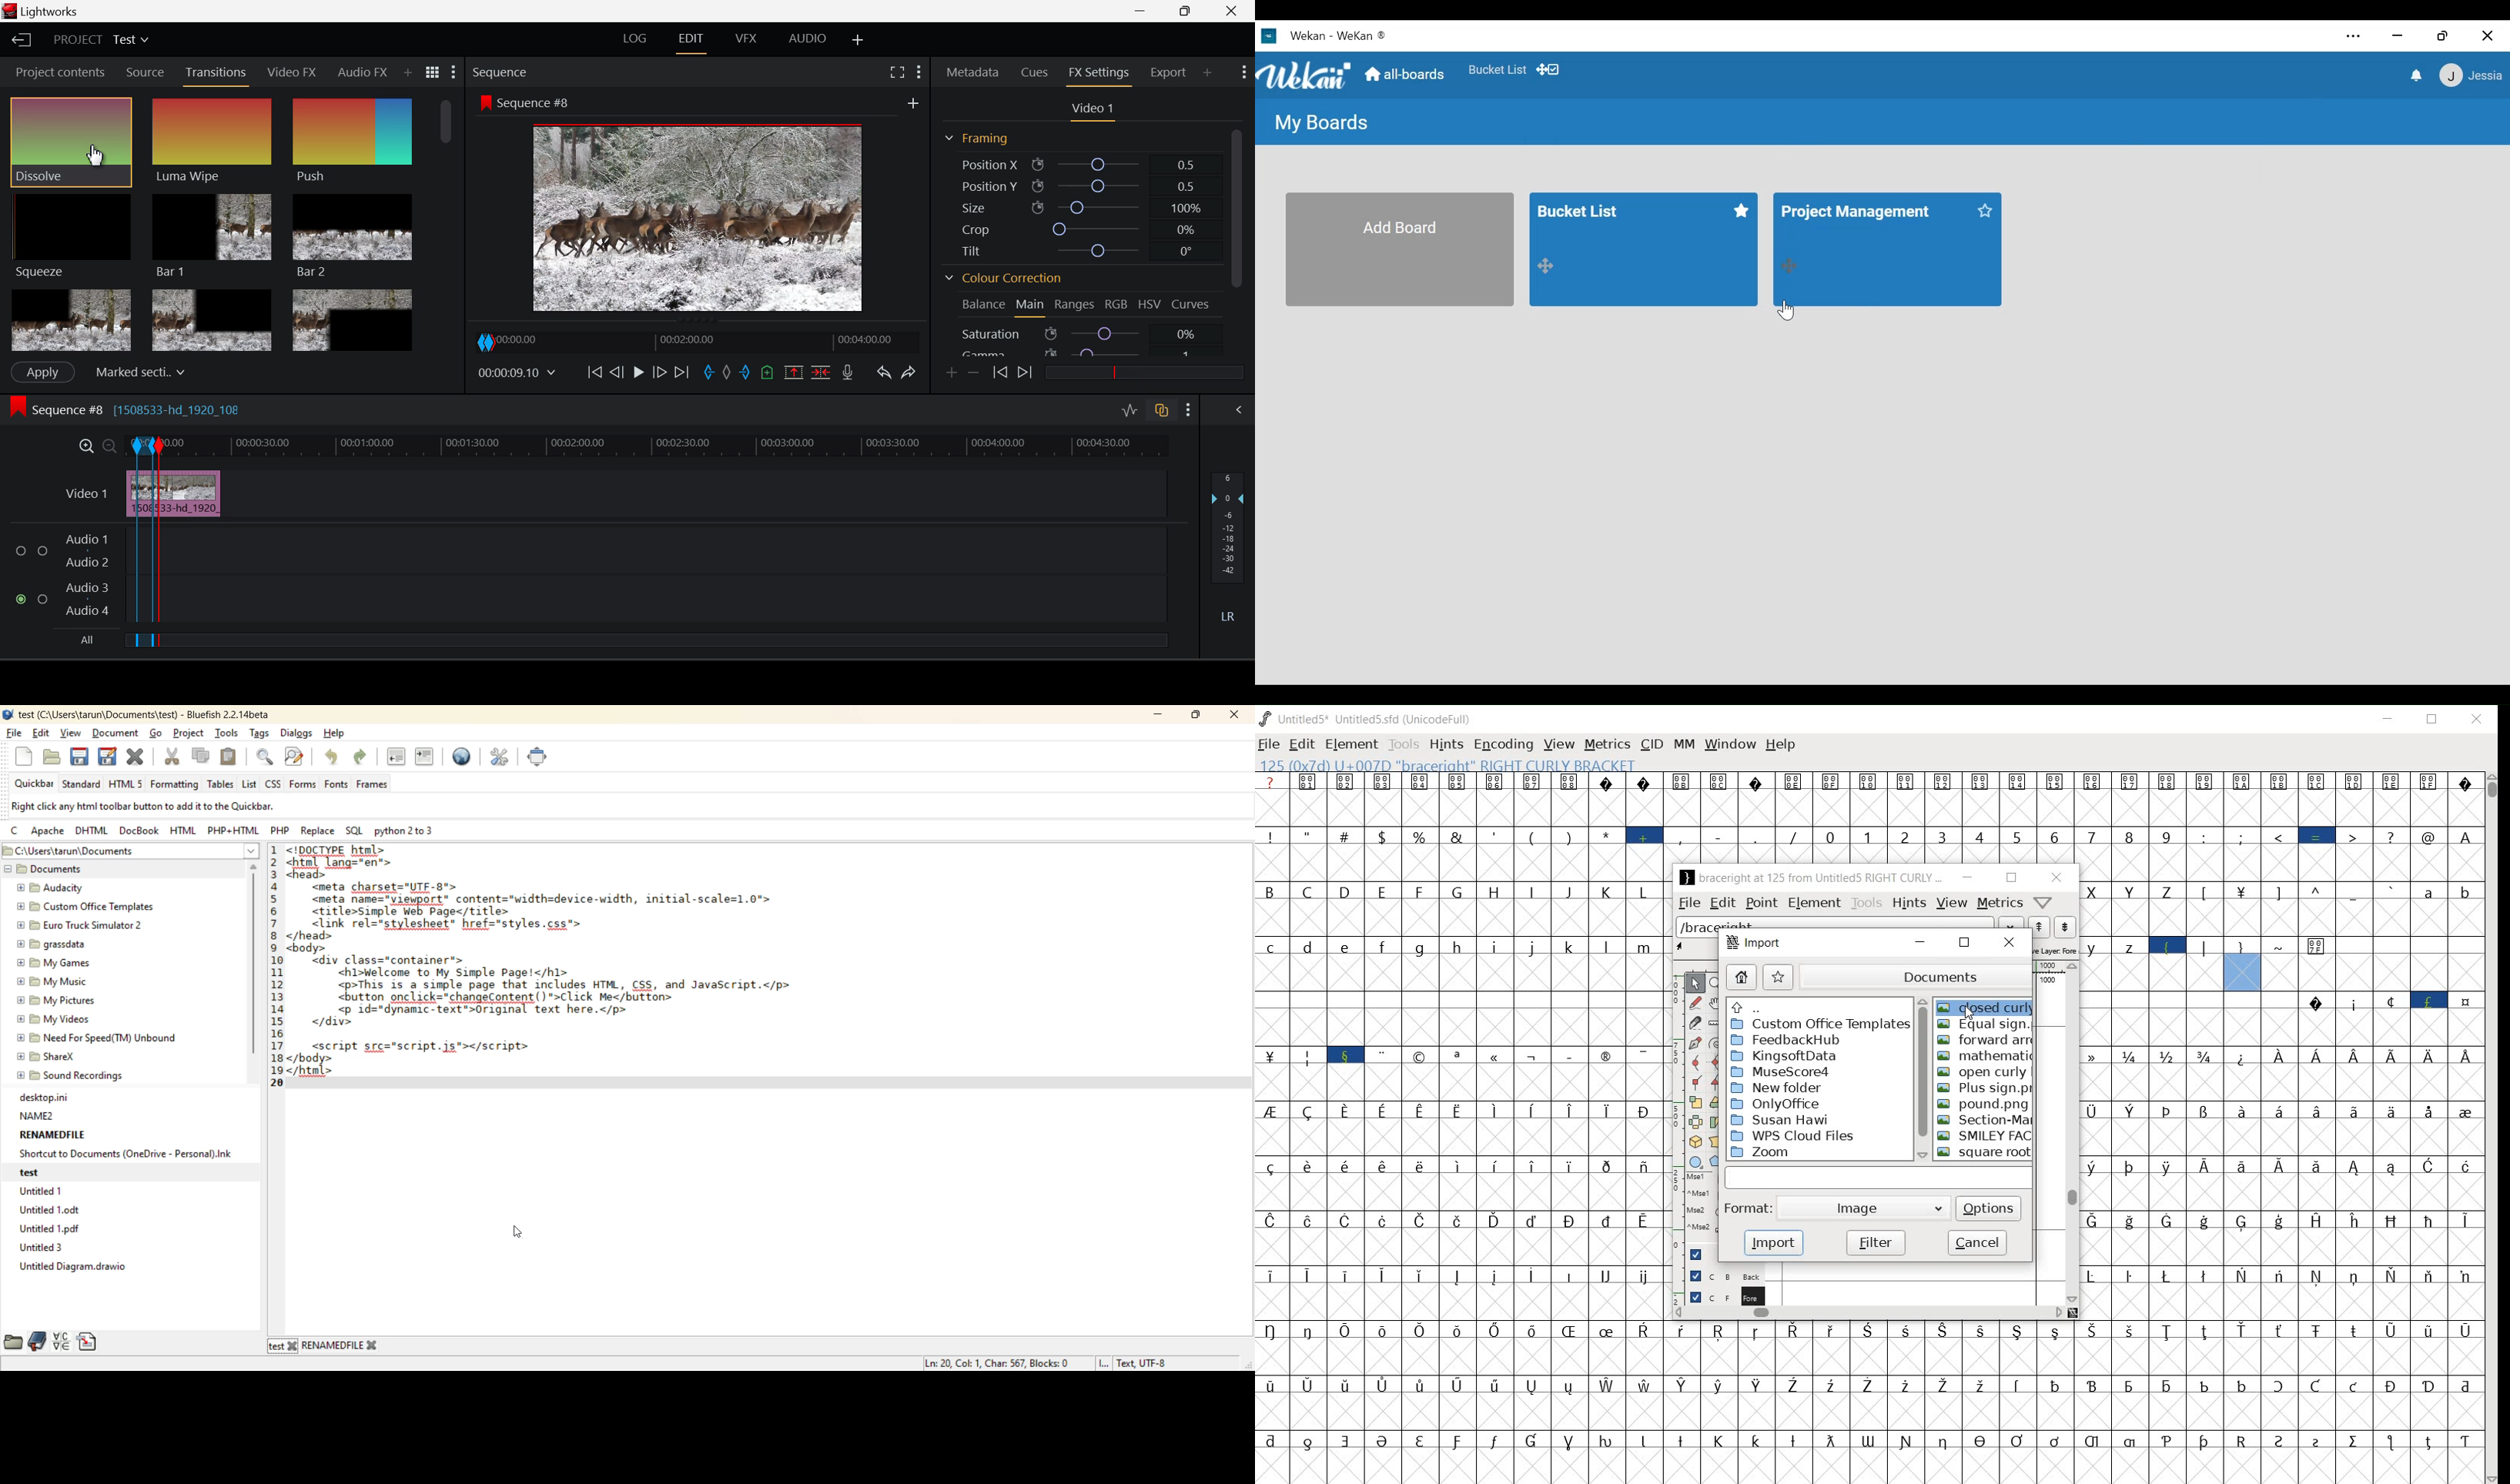 The image size is (2520, 1484). Describe the element at coordinates (1921, 1081) in the screenshot. I see `scrollbar` at that location.